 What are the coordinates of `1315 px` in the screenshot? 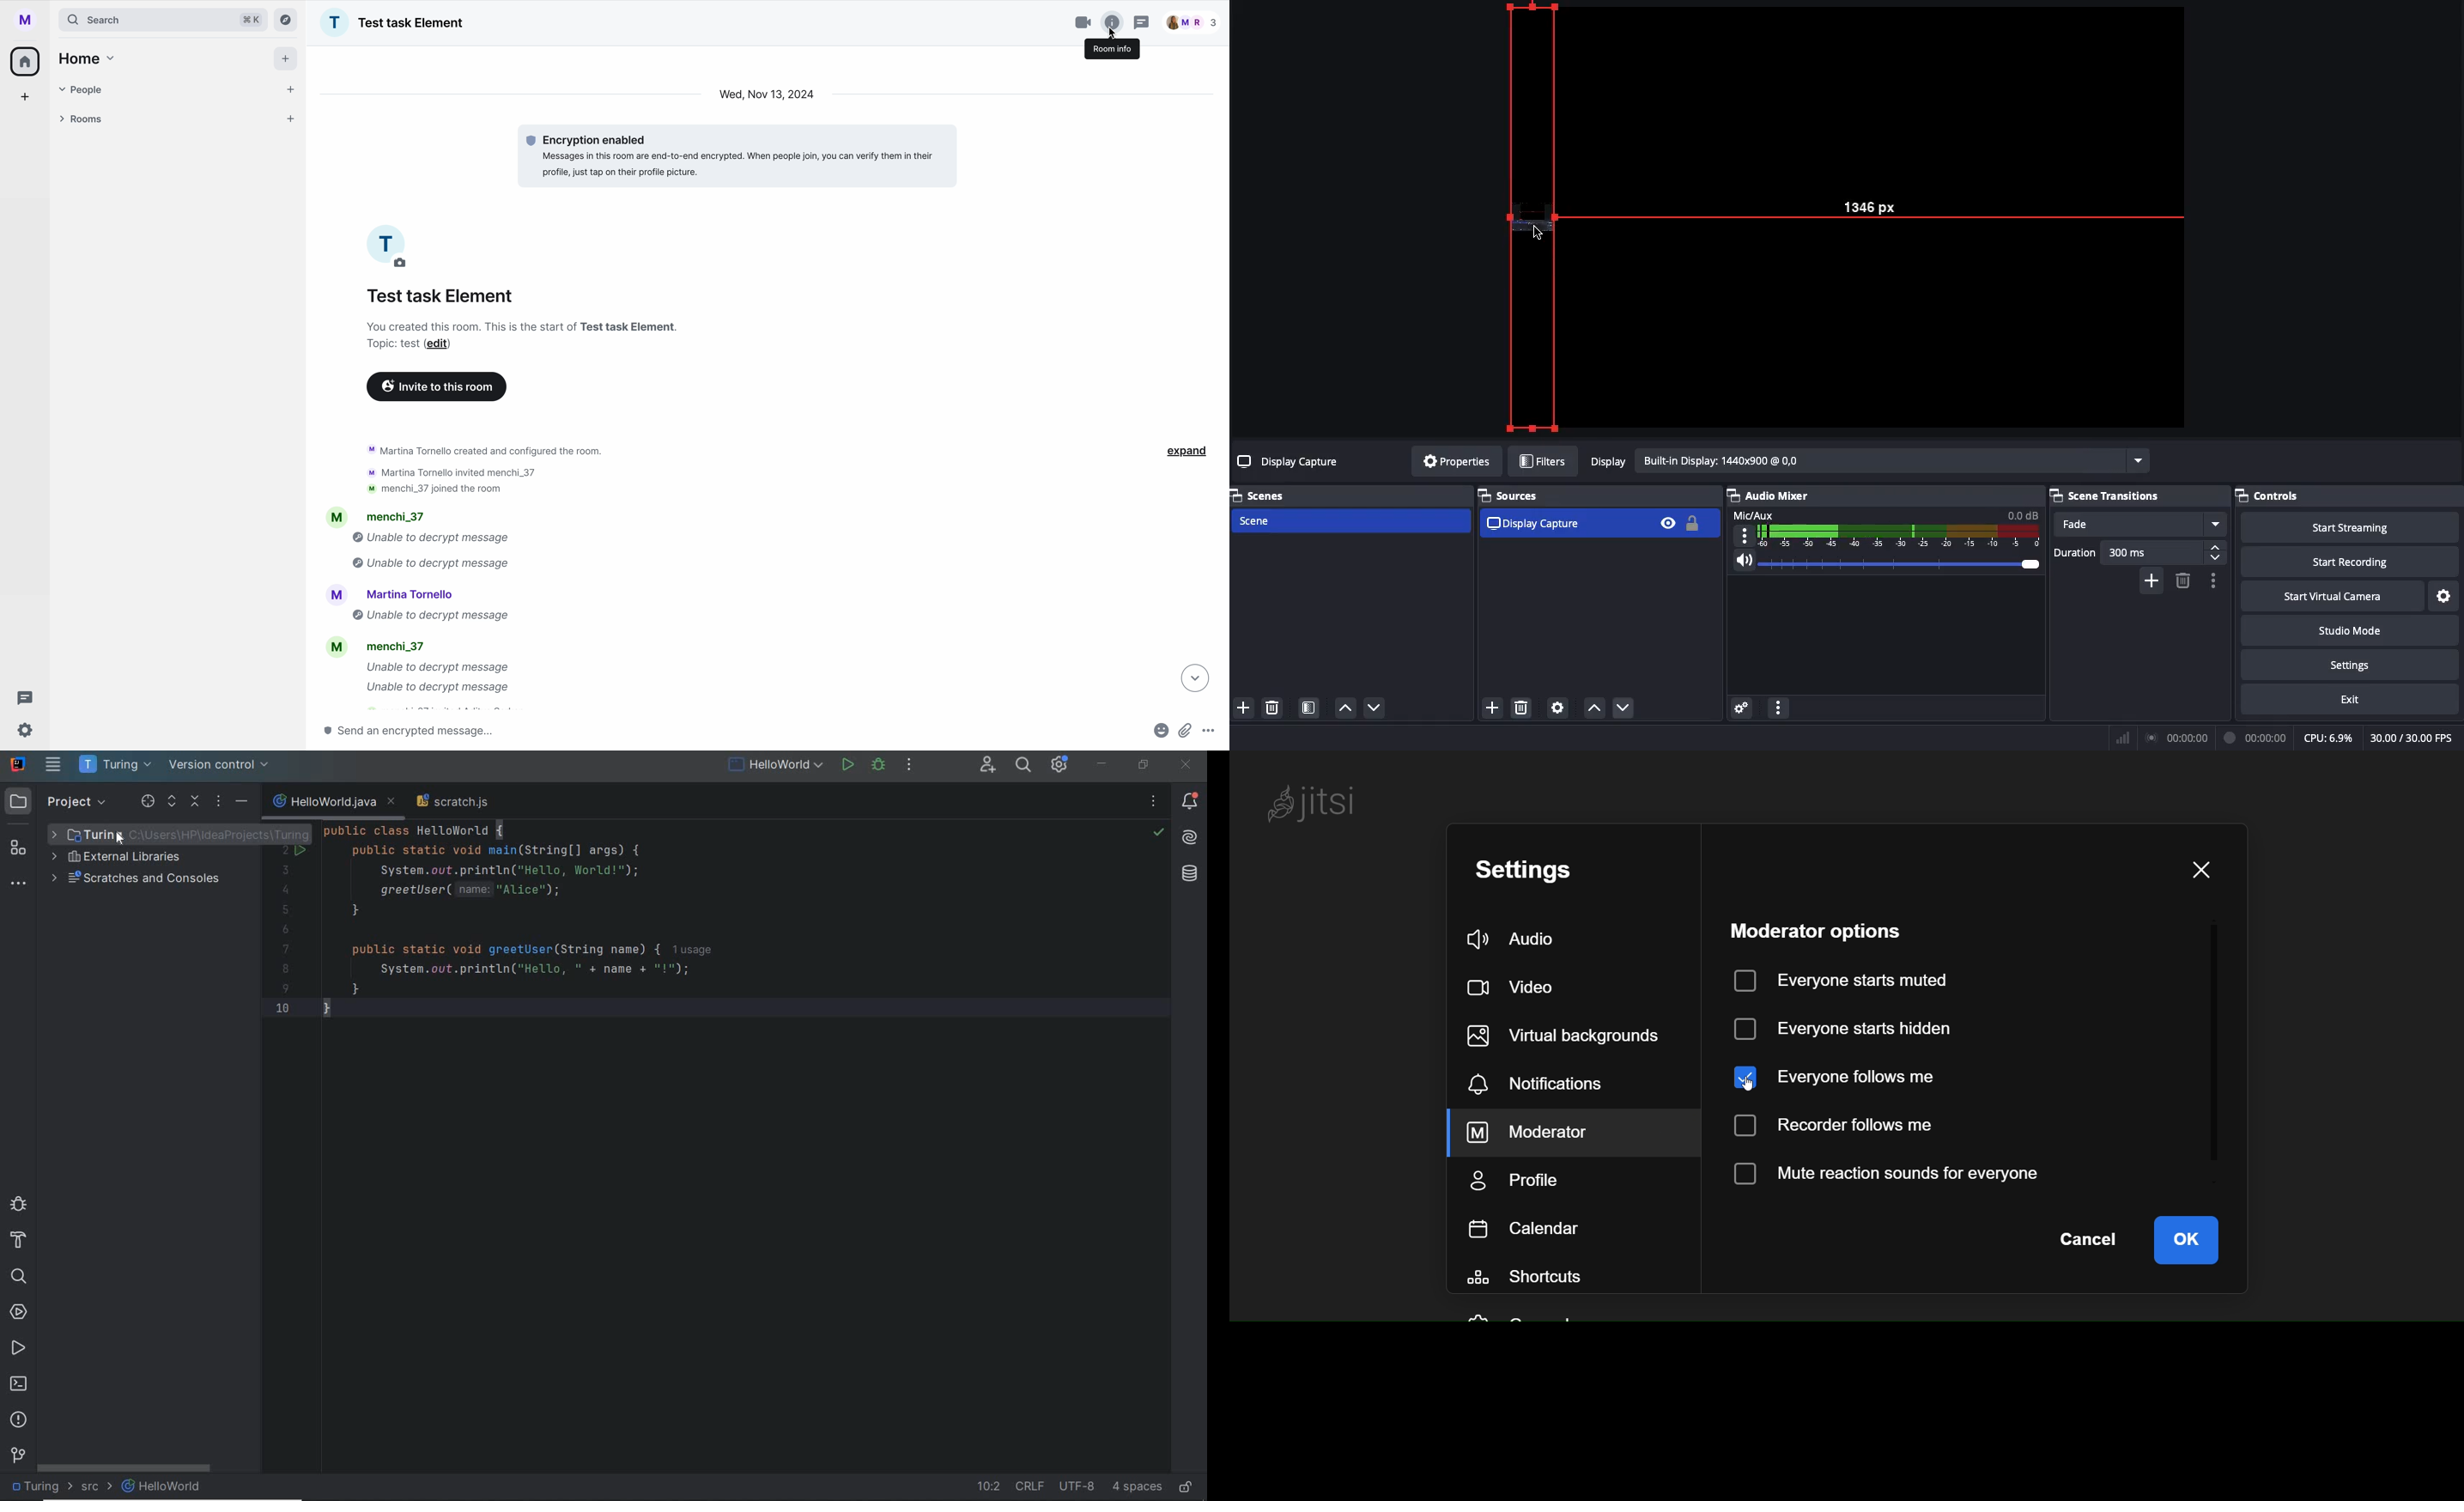 It's located at (1888, 203).